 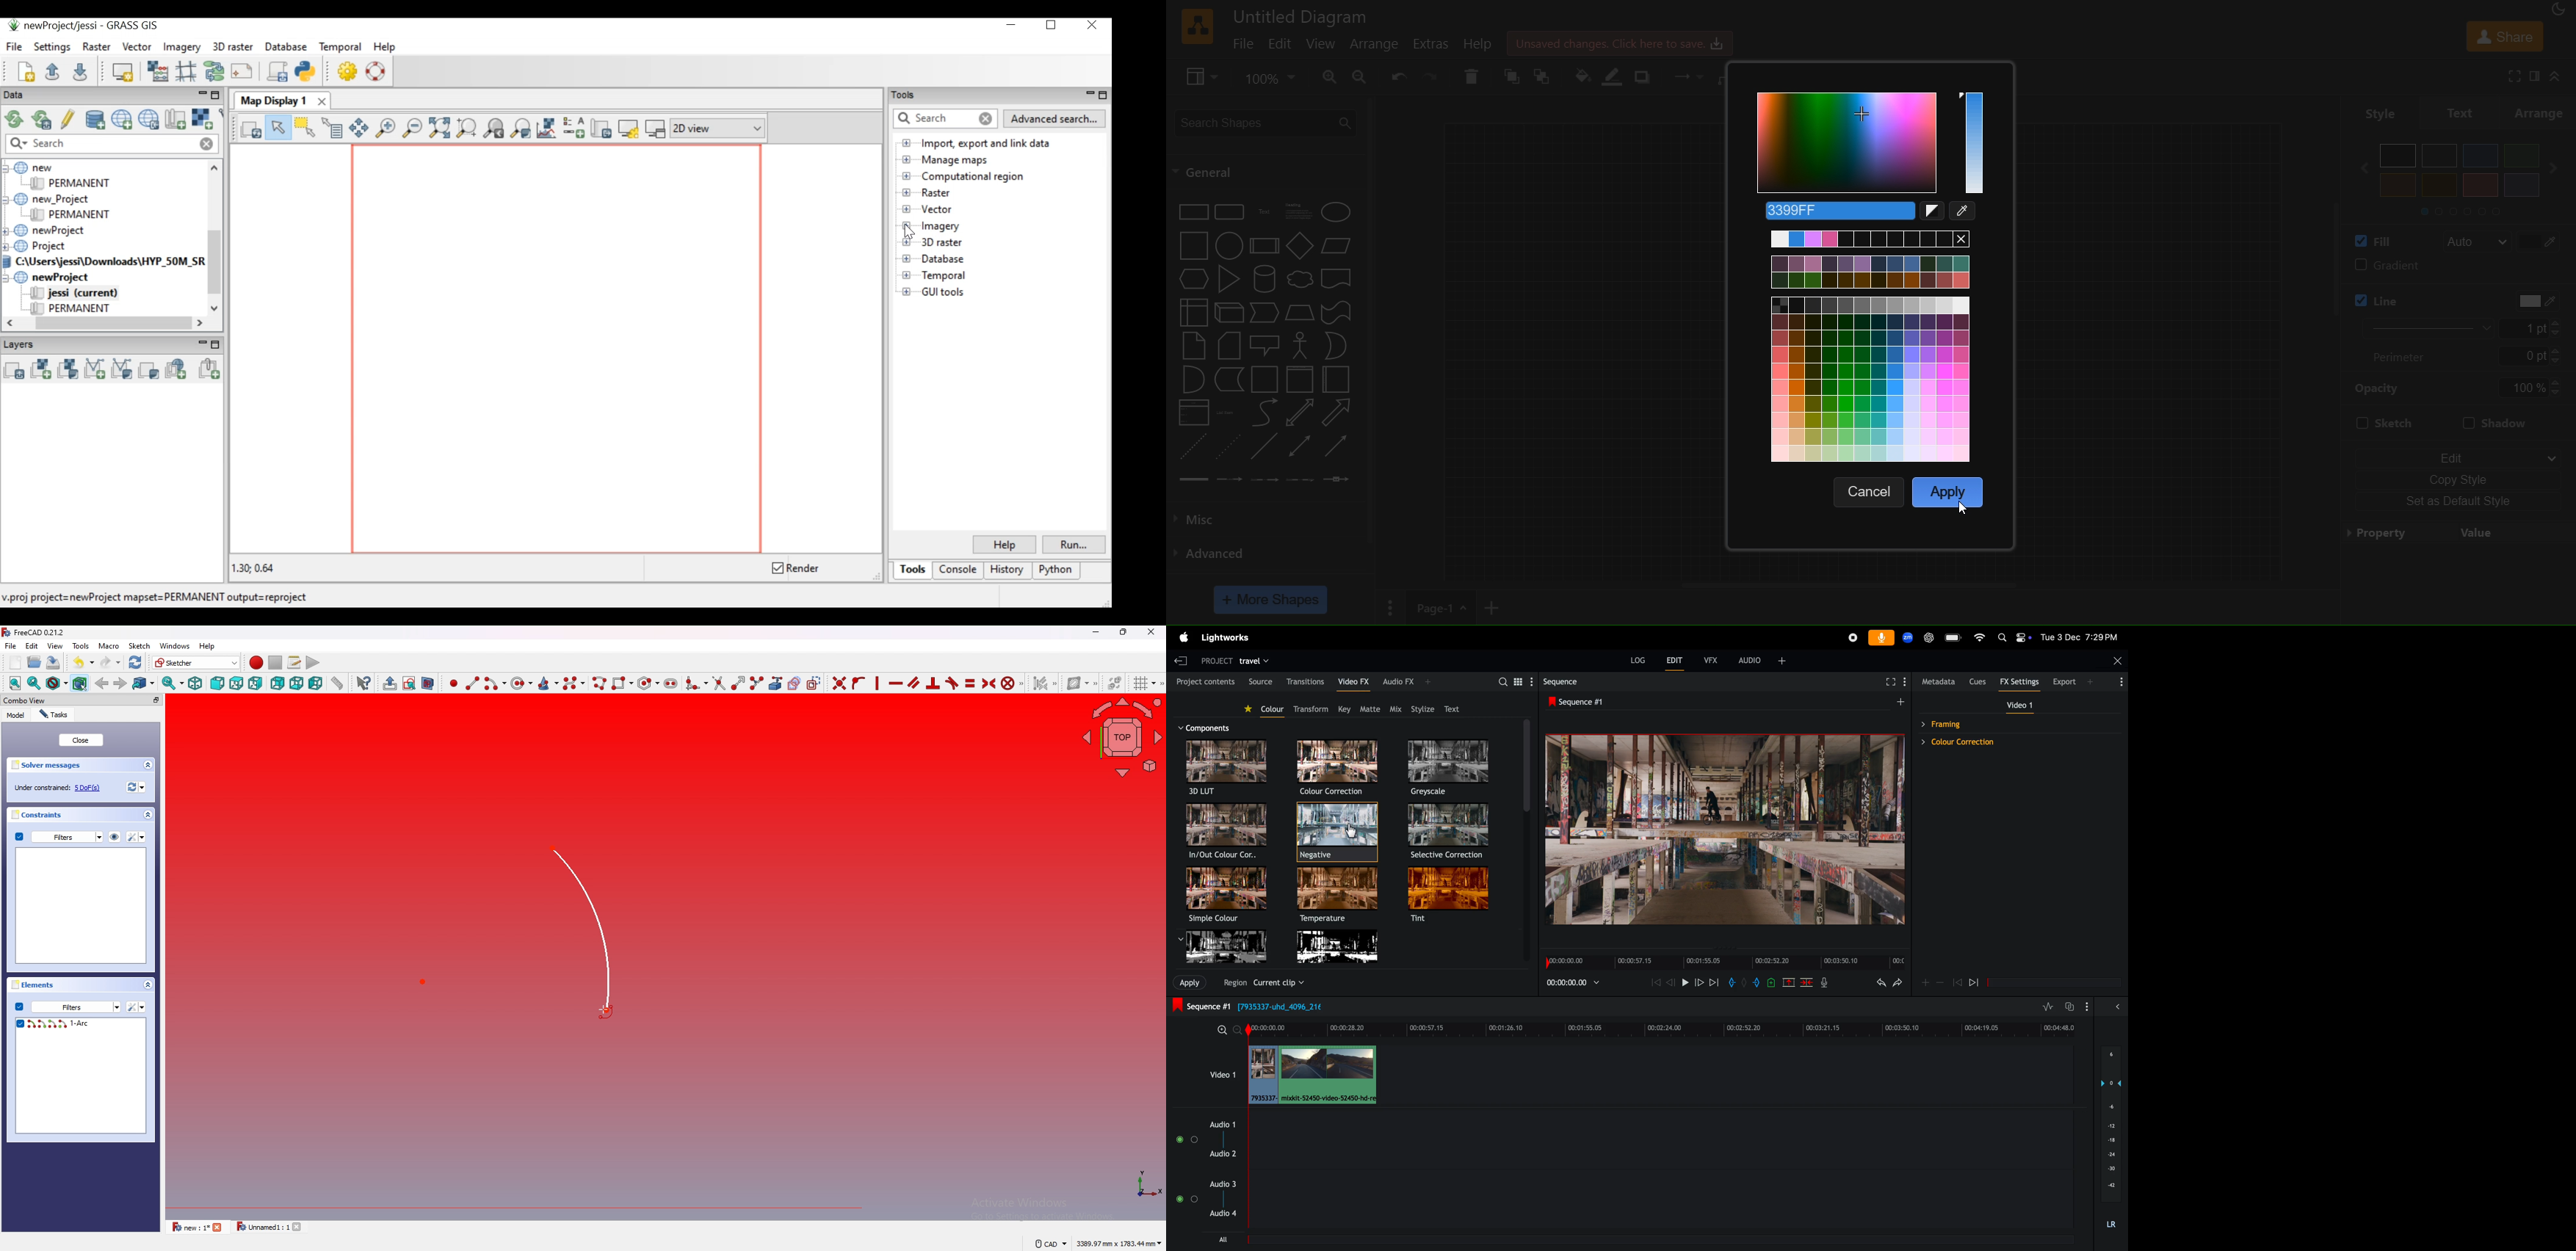 I want to click on extend edge, so click(x=736, y=682).